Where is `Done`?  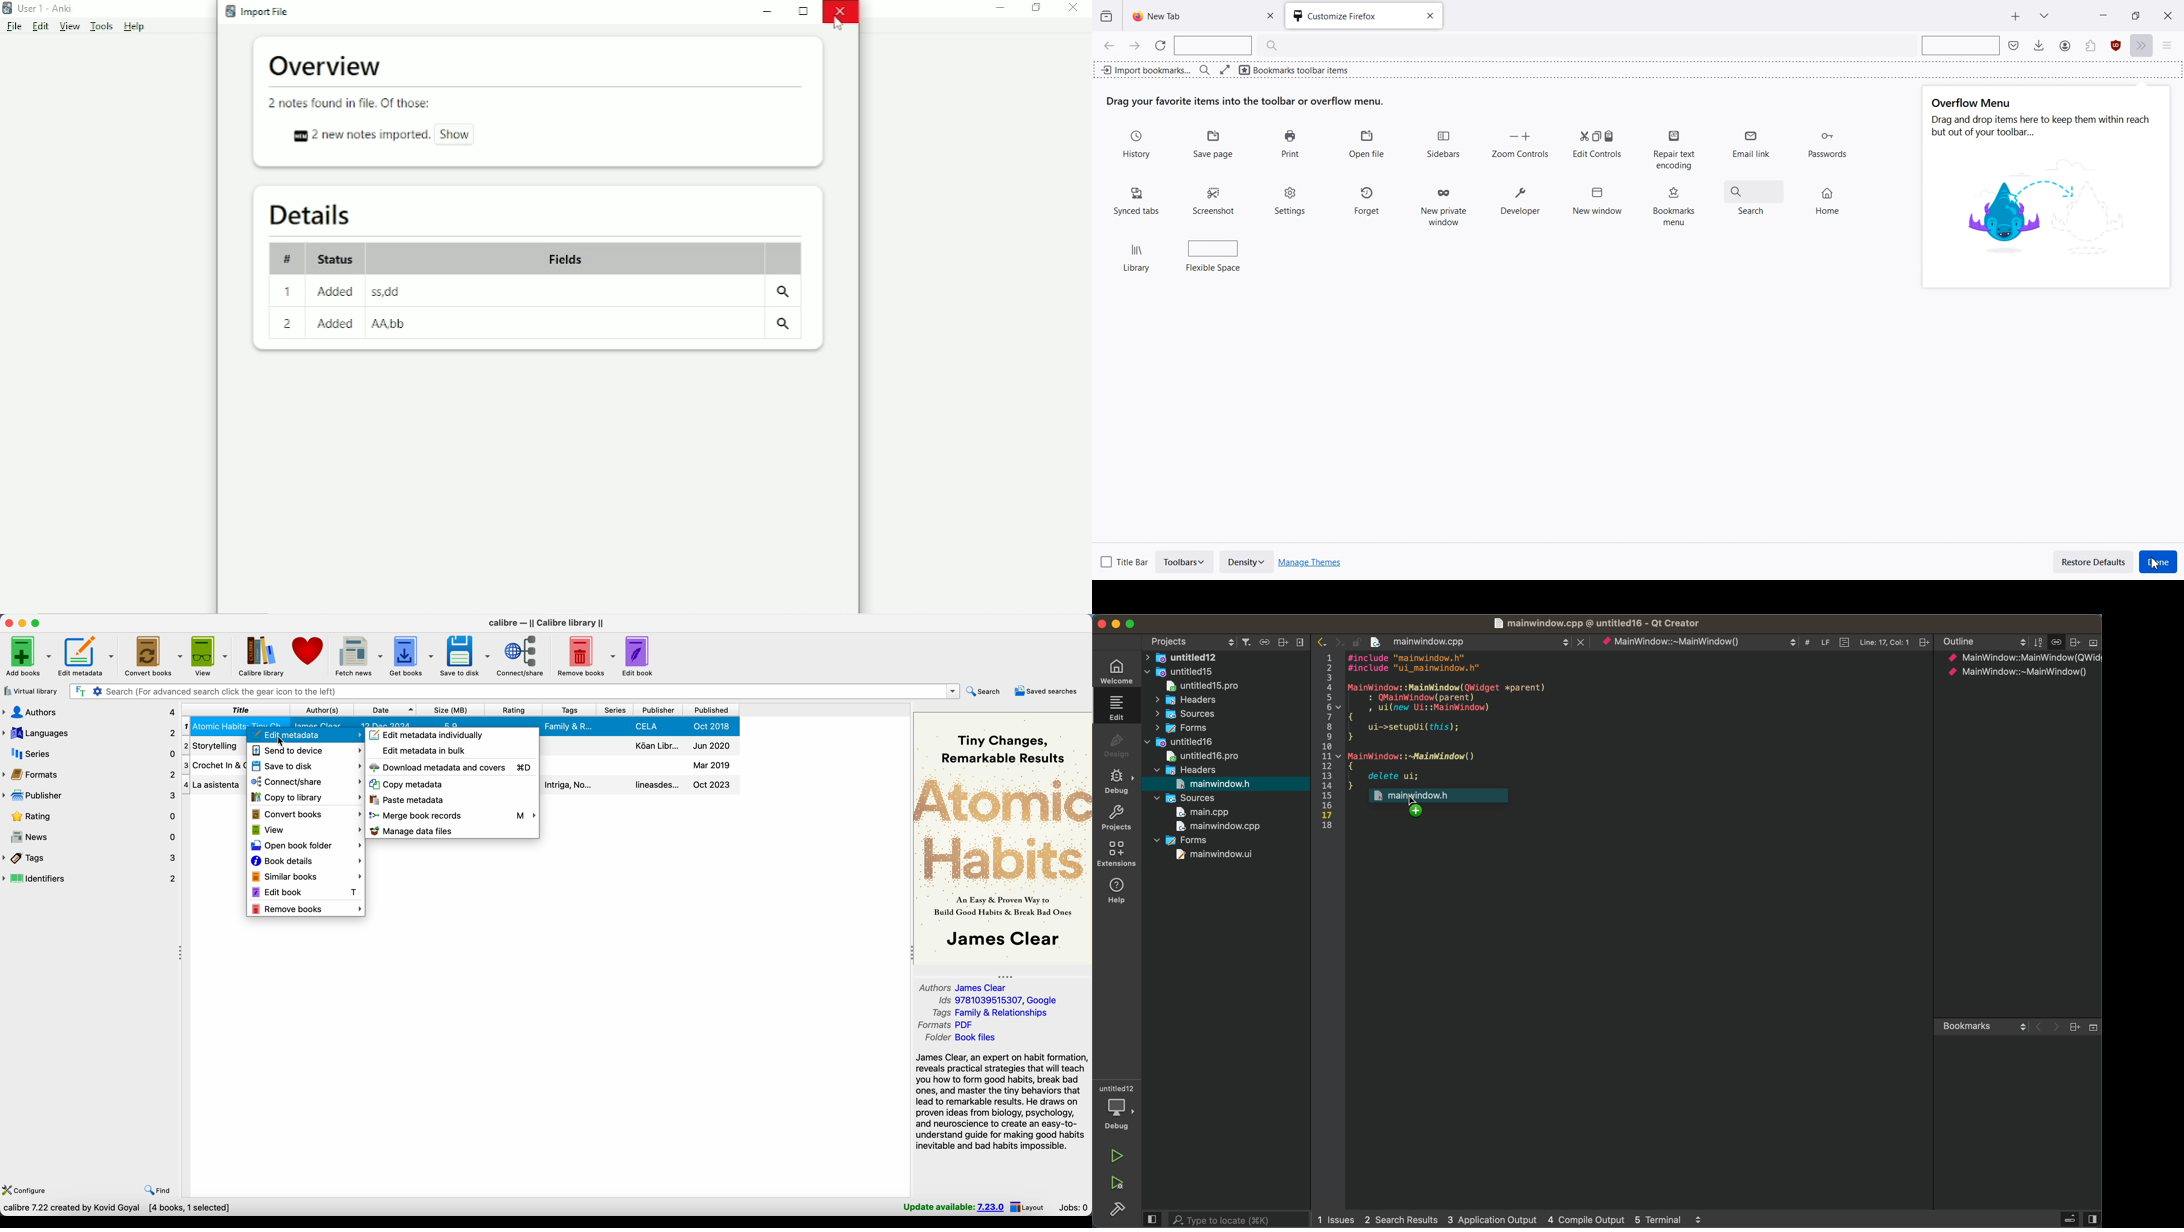 Done is located at coordinates (2158, 562).